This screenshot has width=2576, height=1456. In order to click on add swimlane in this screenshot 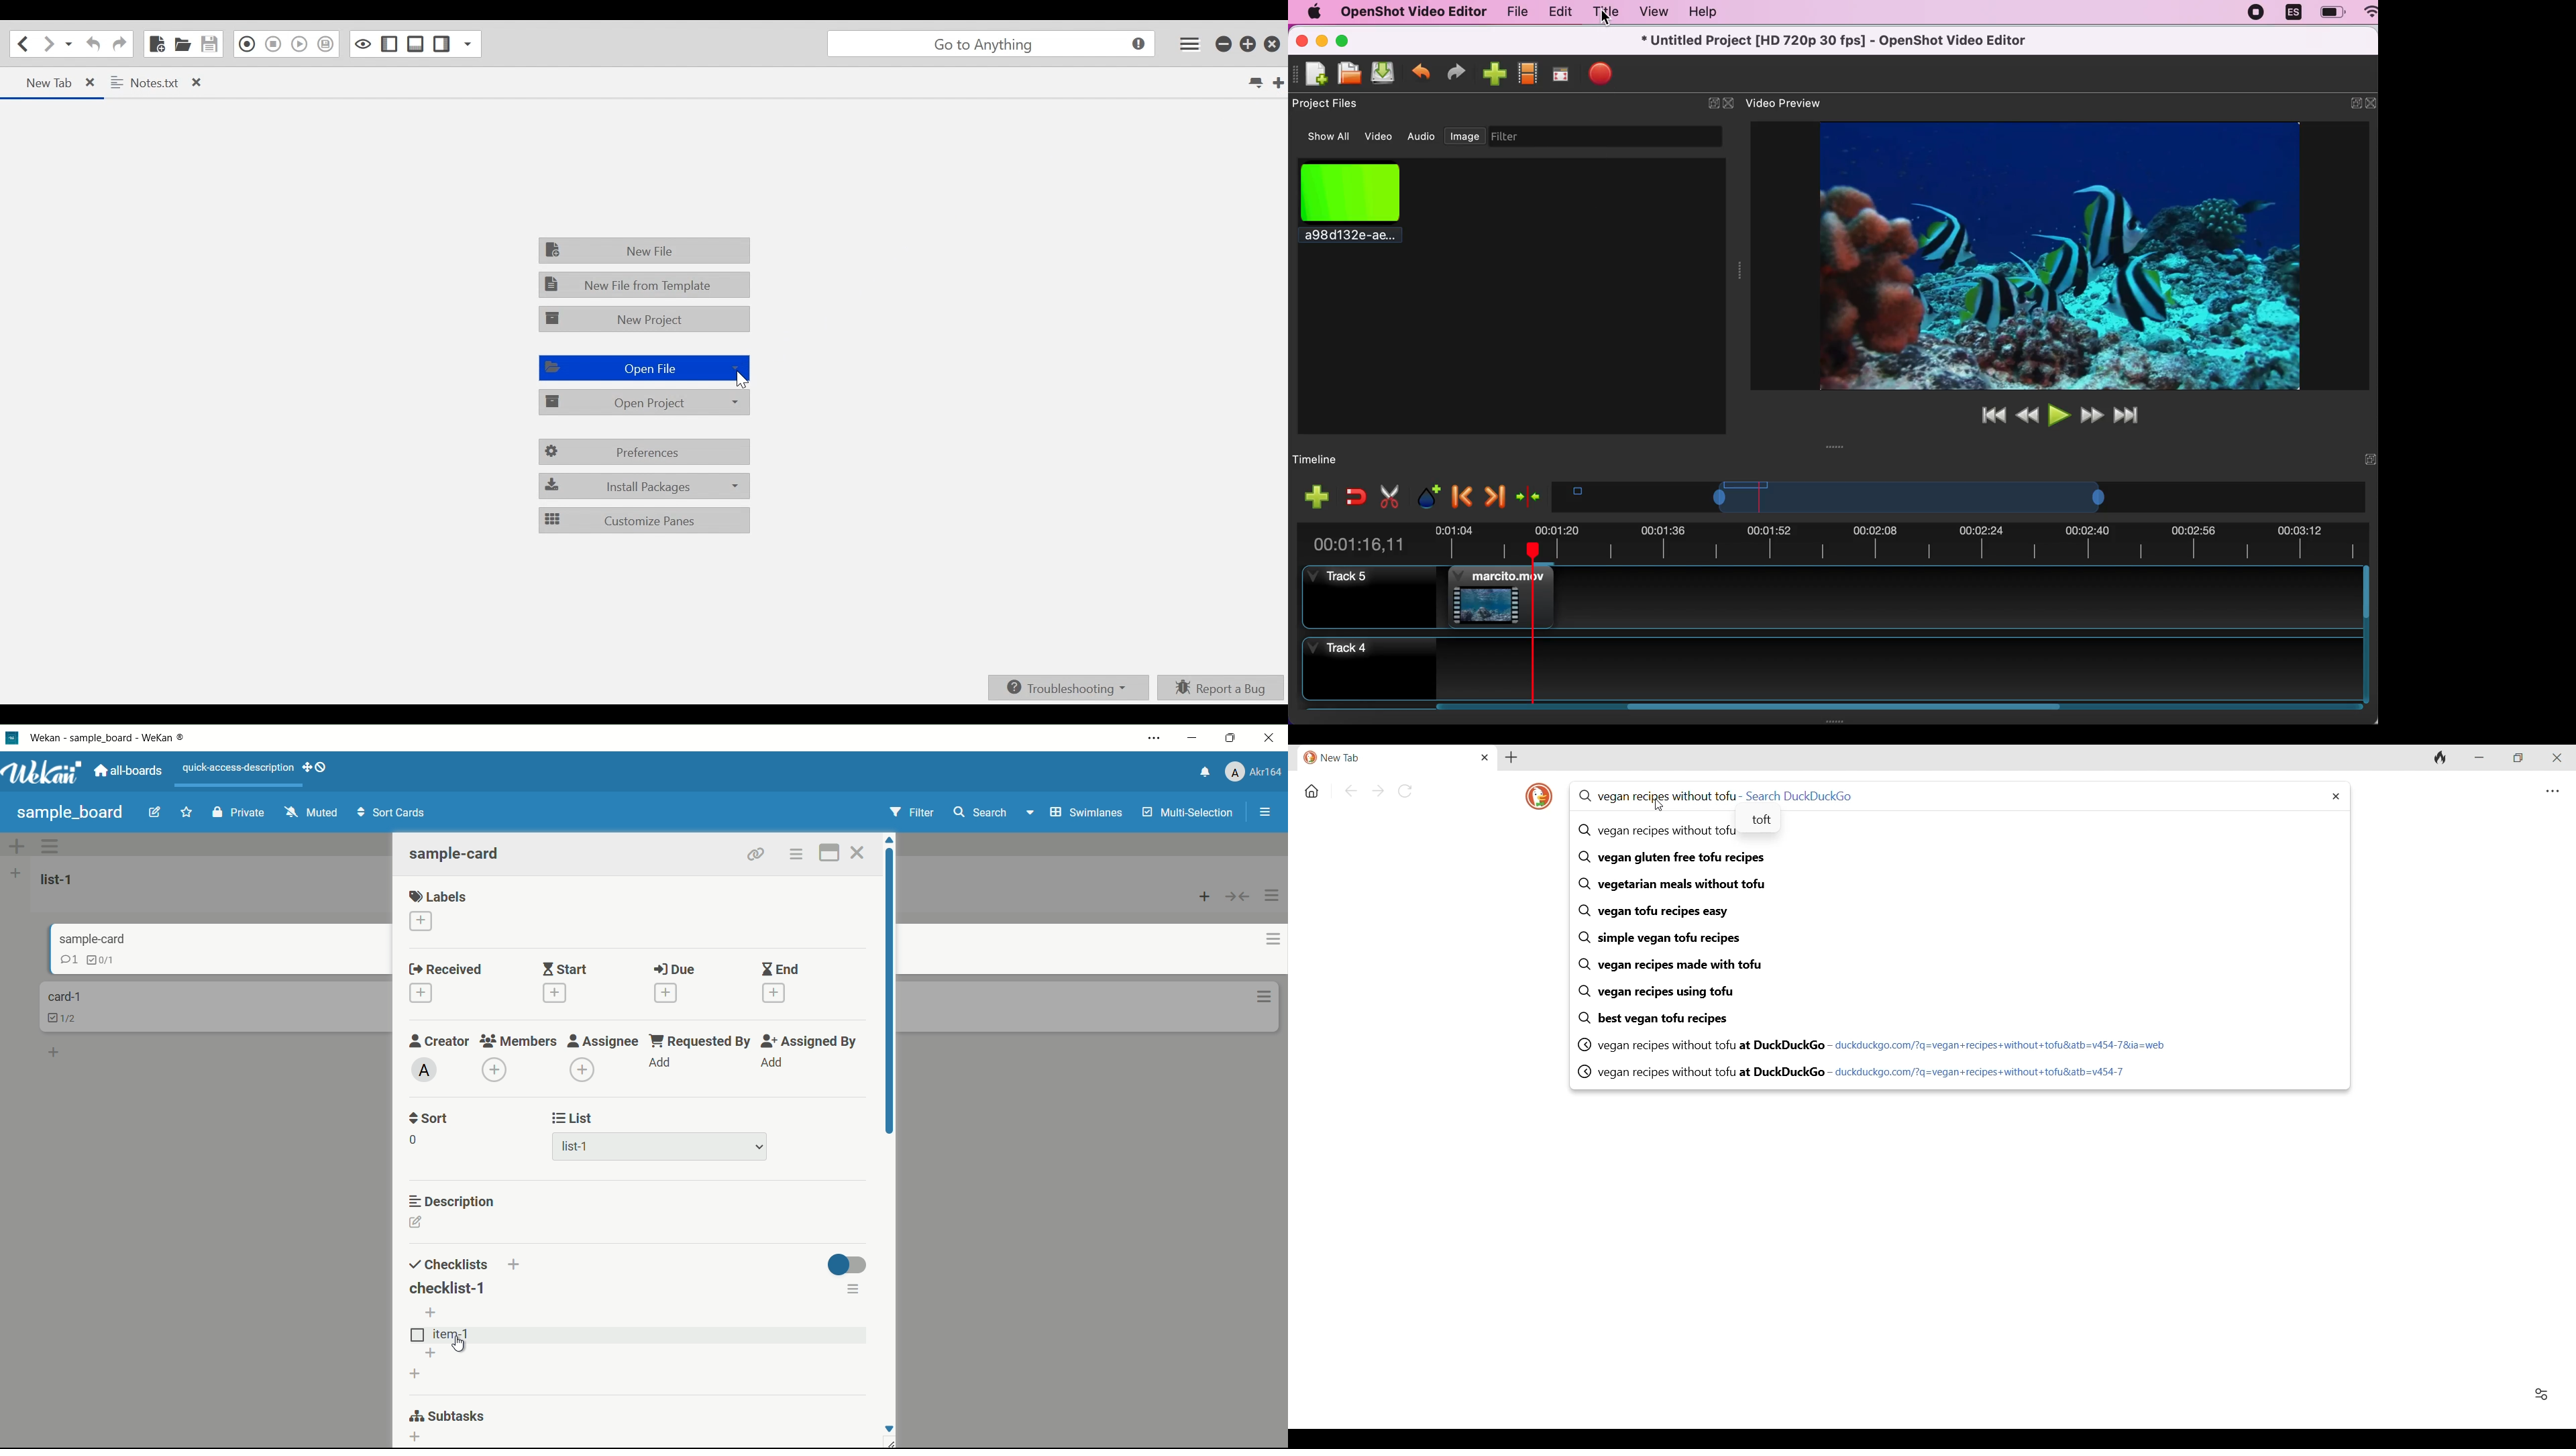, I will do `click(17, 845)`.